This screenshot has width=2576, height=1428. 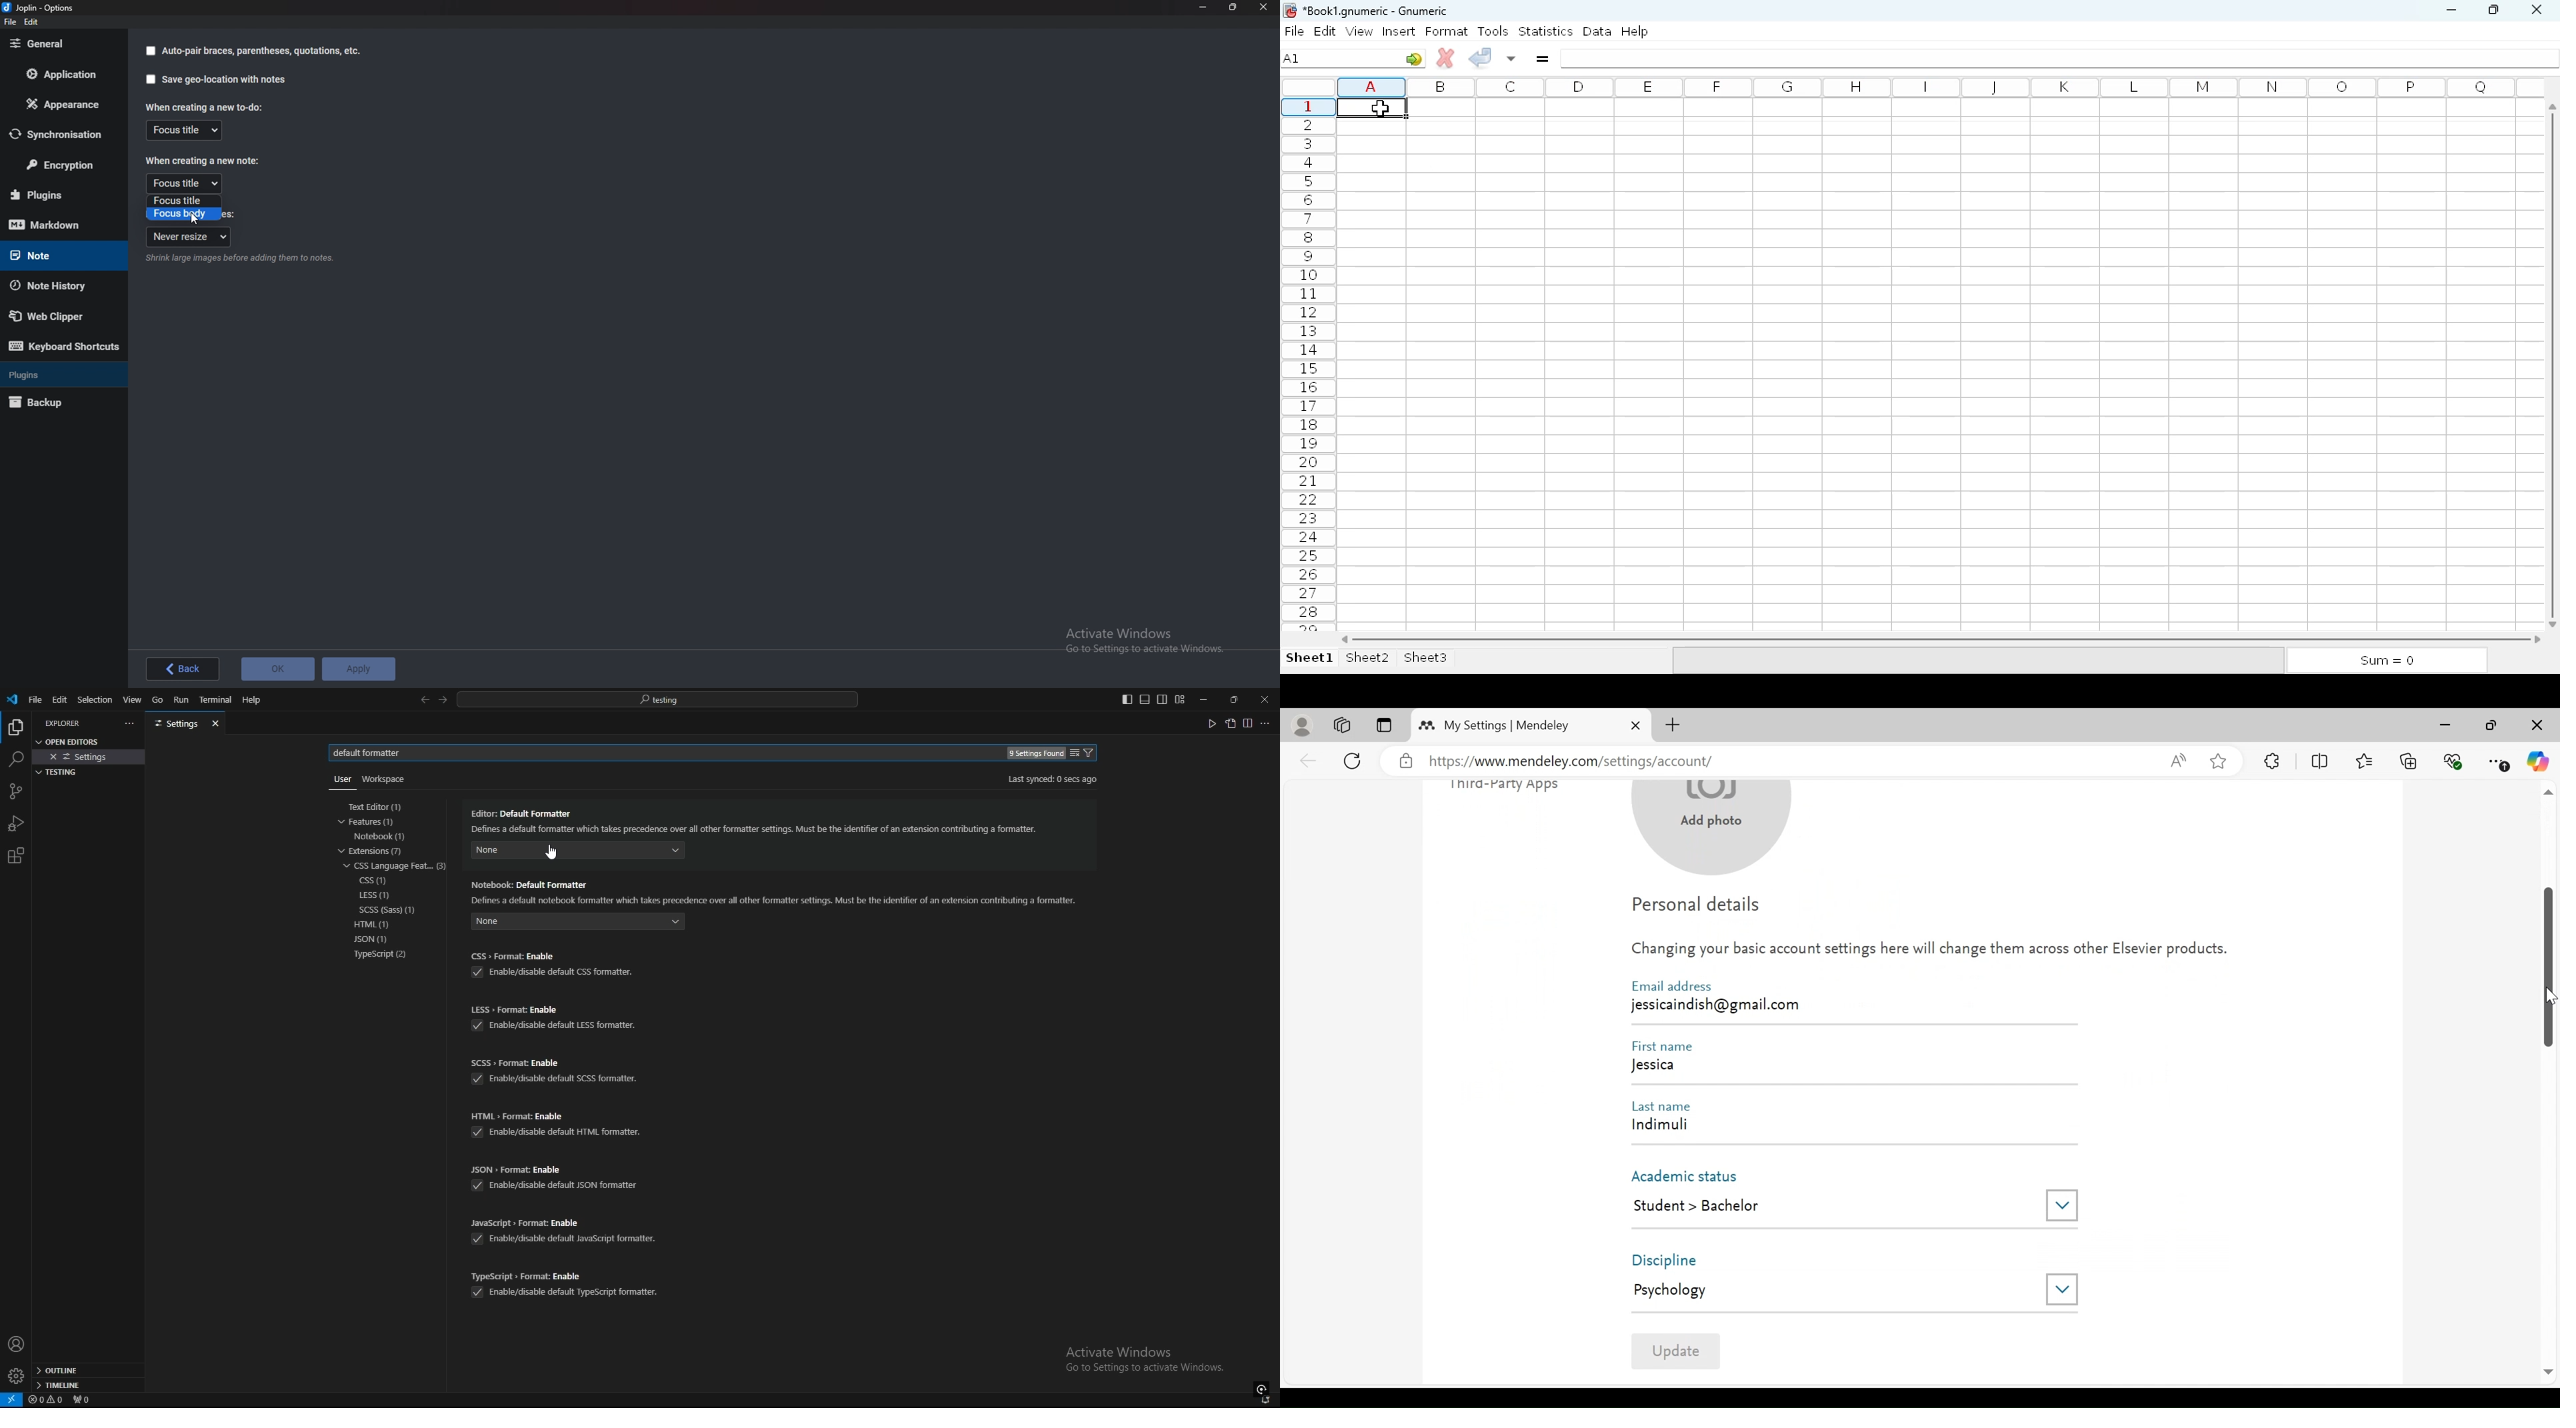 What do you see at coordinates (375, 896) in the screenshot?
I see `less` at bounding box center [375, 896].